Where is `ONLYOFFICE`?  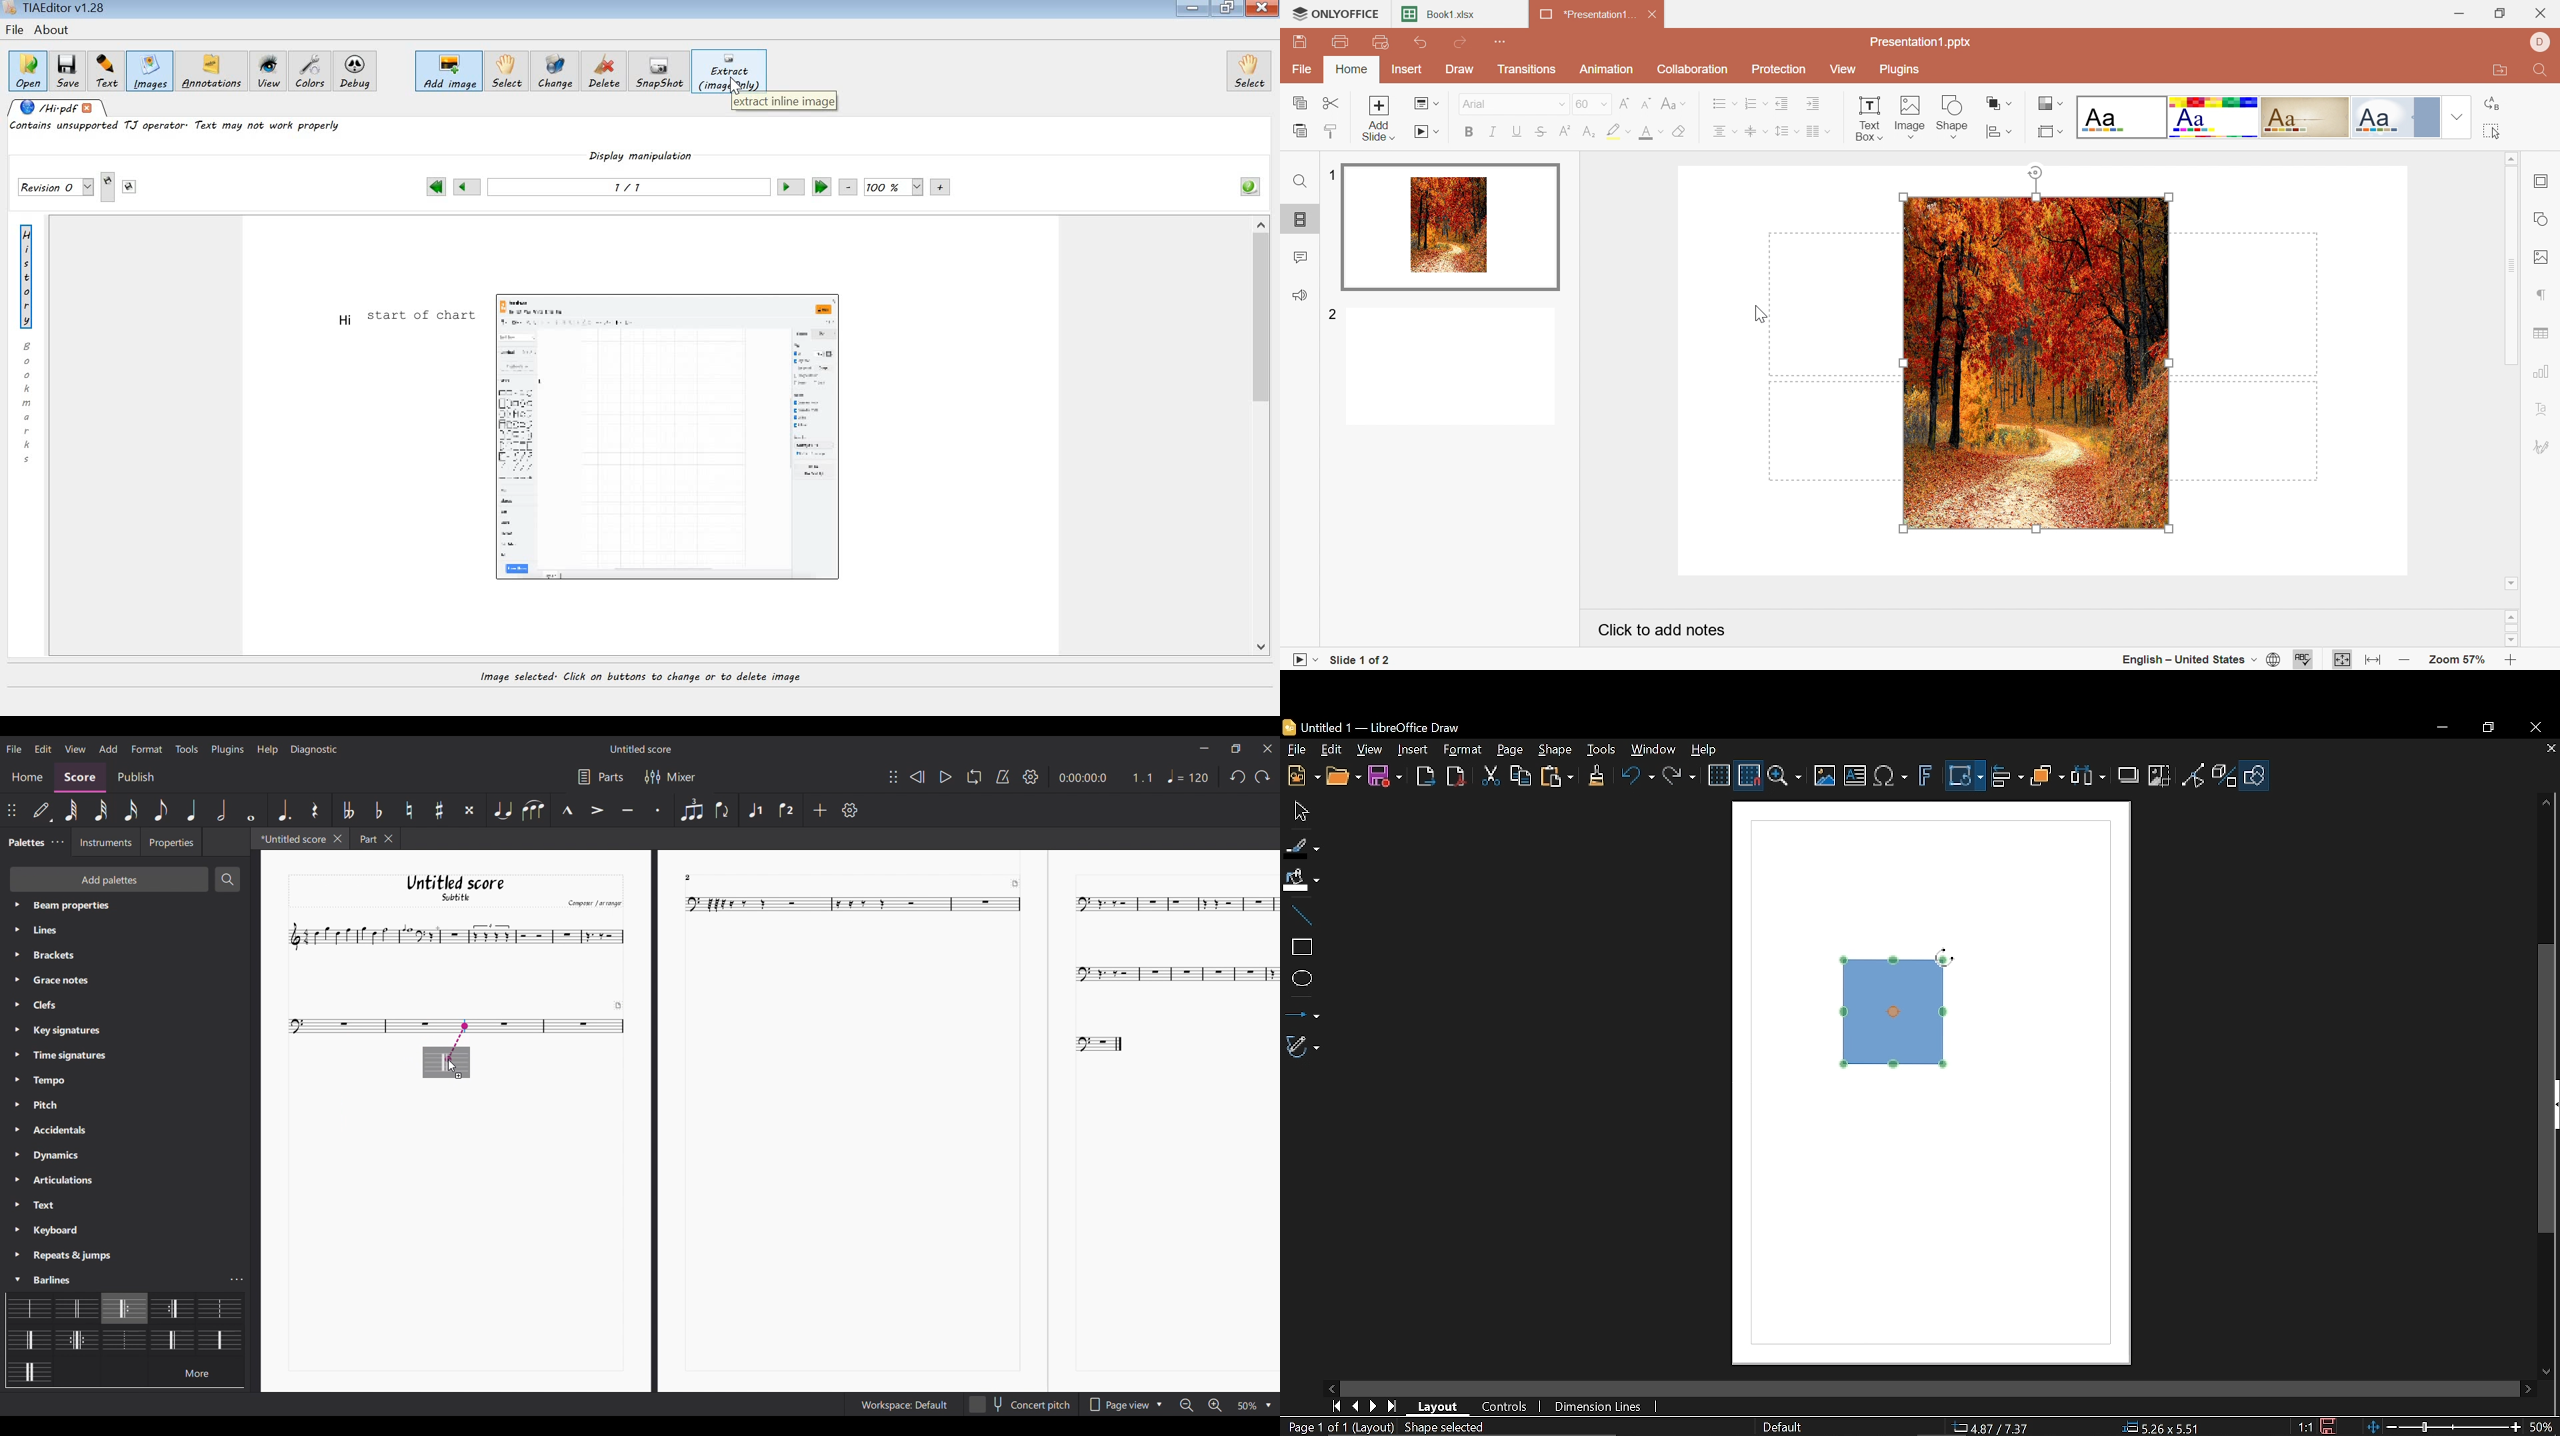 ONLYOFFICE is located at coordinates (1336, 15).